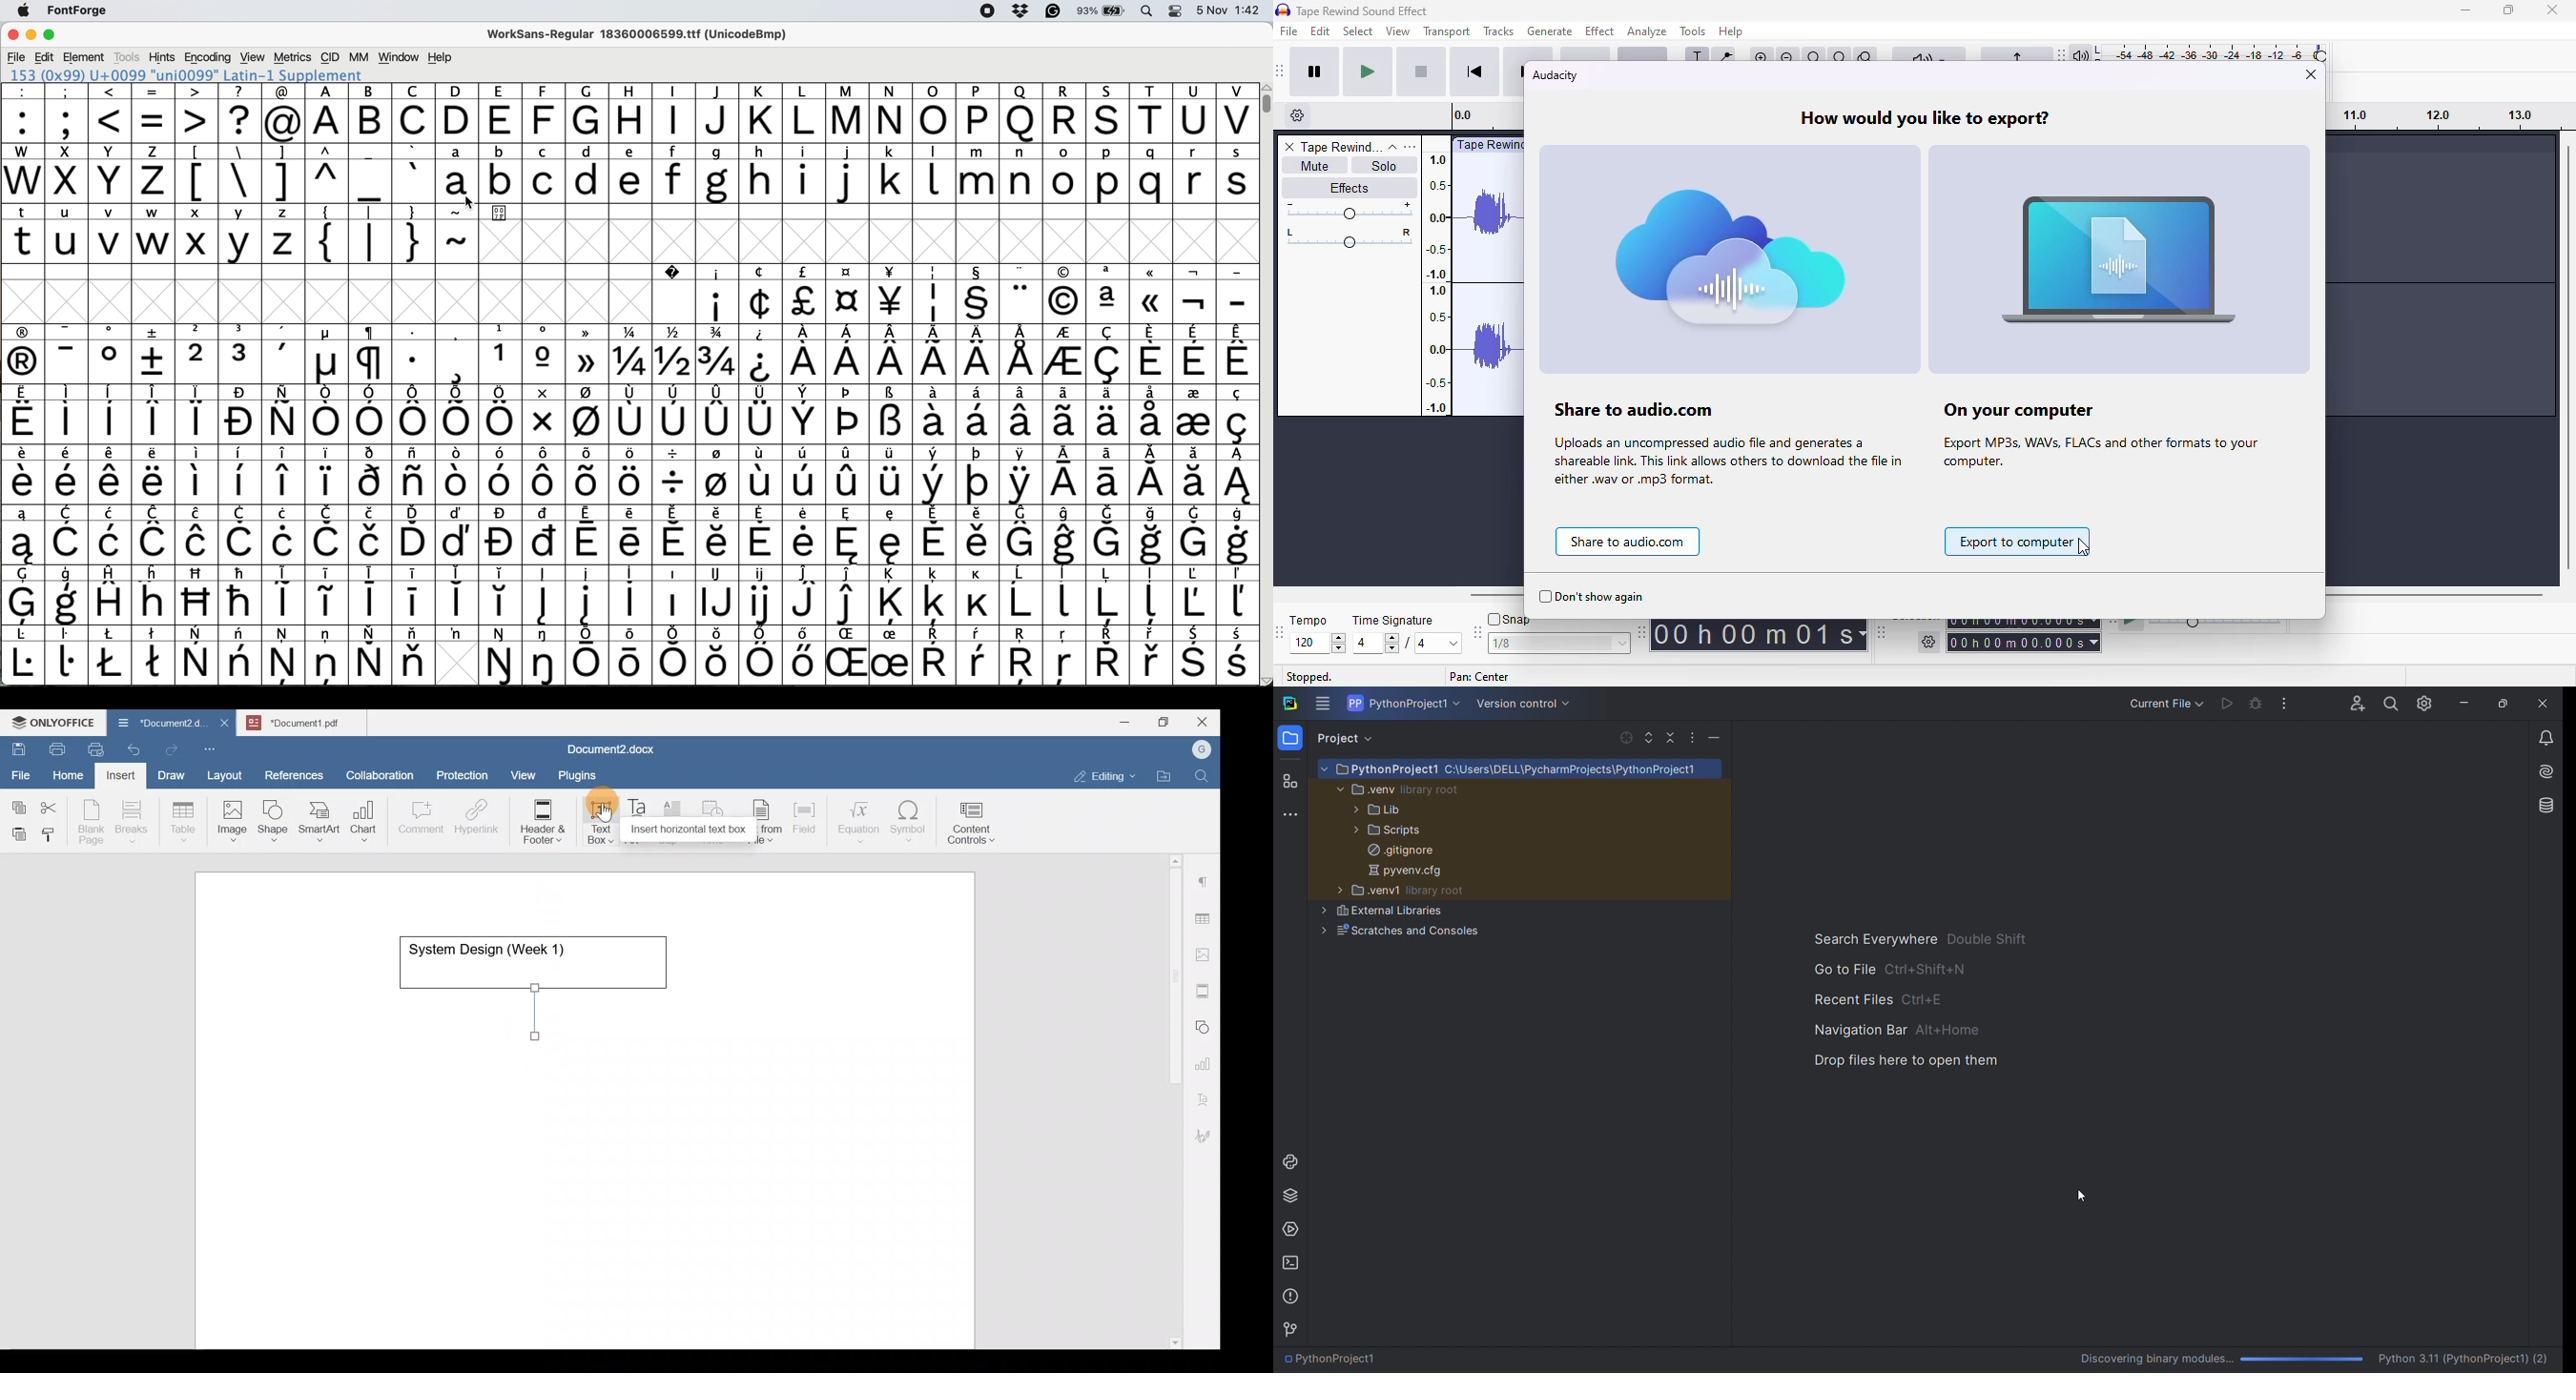  Describe the element at coordinates (153, 173) in the screenshot. I see `z` at that location.